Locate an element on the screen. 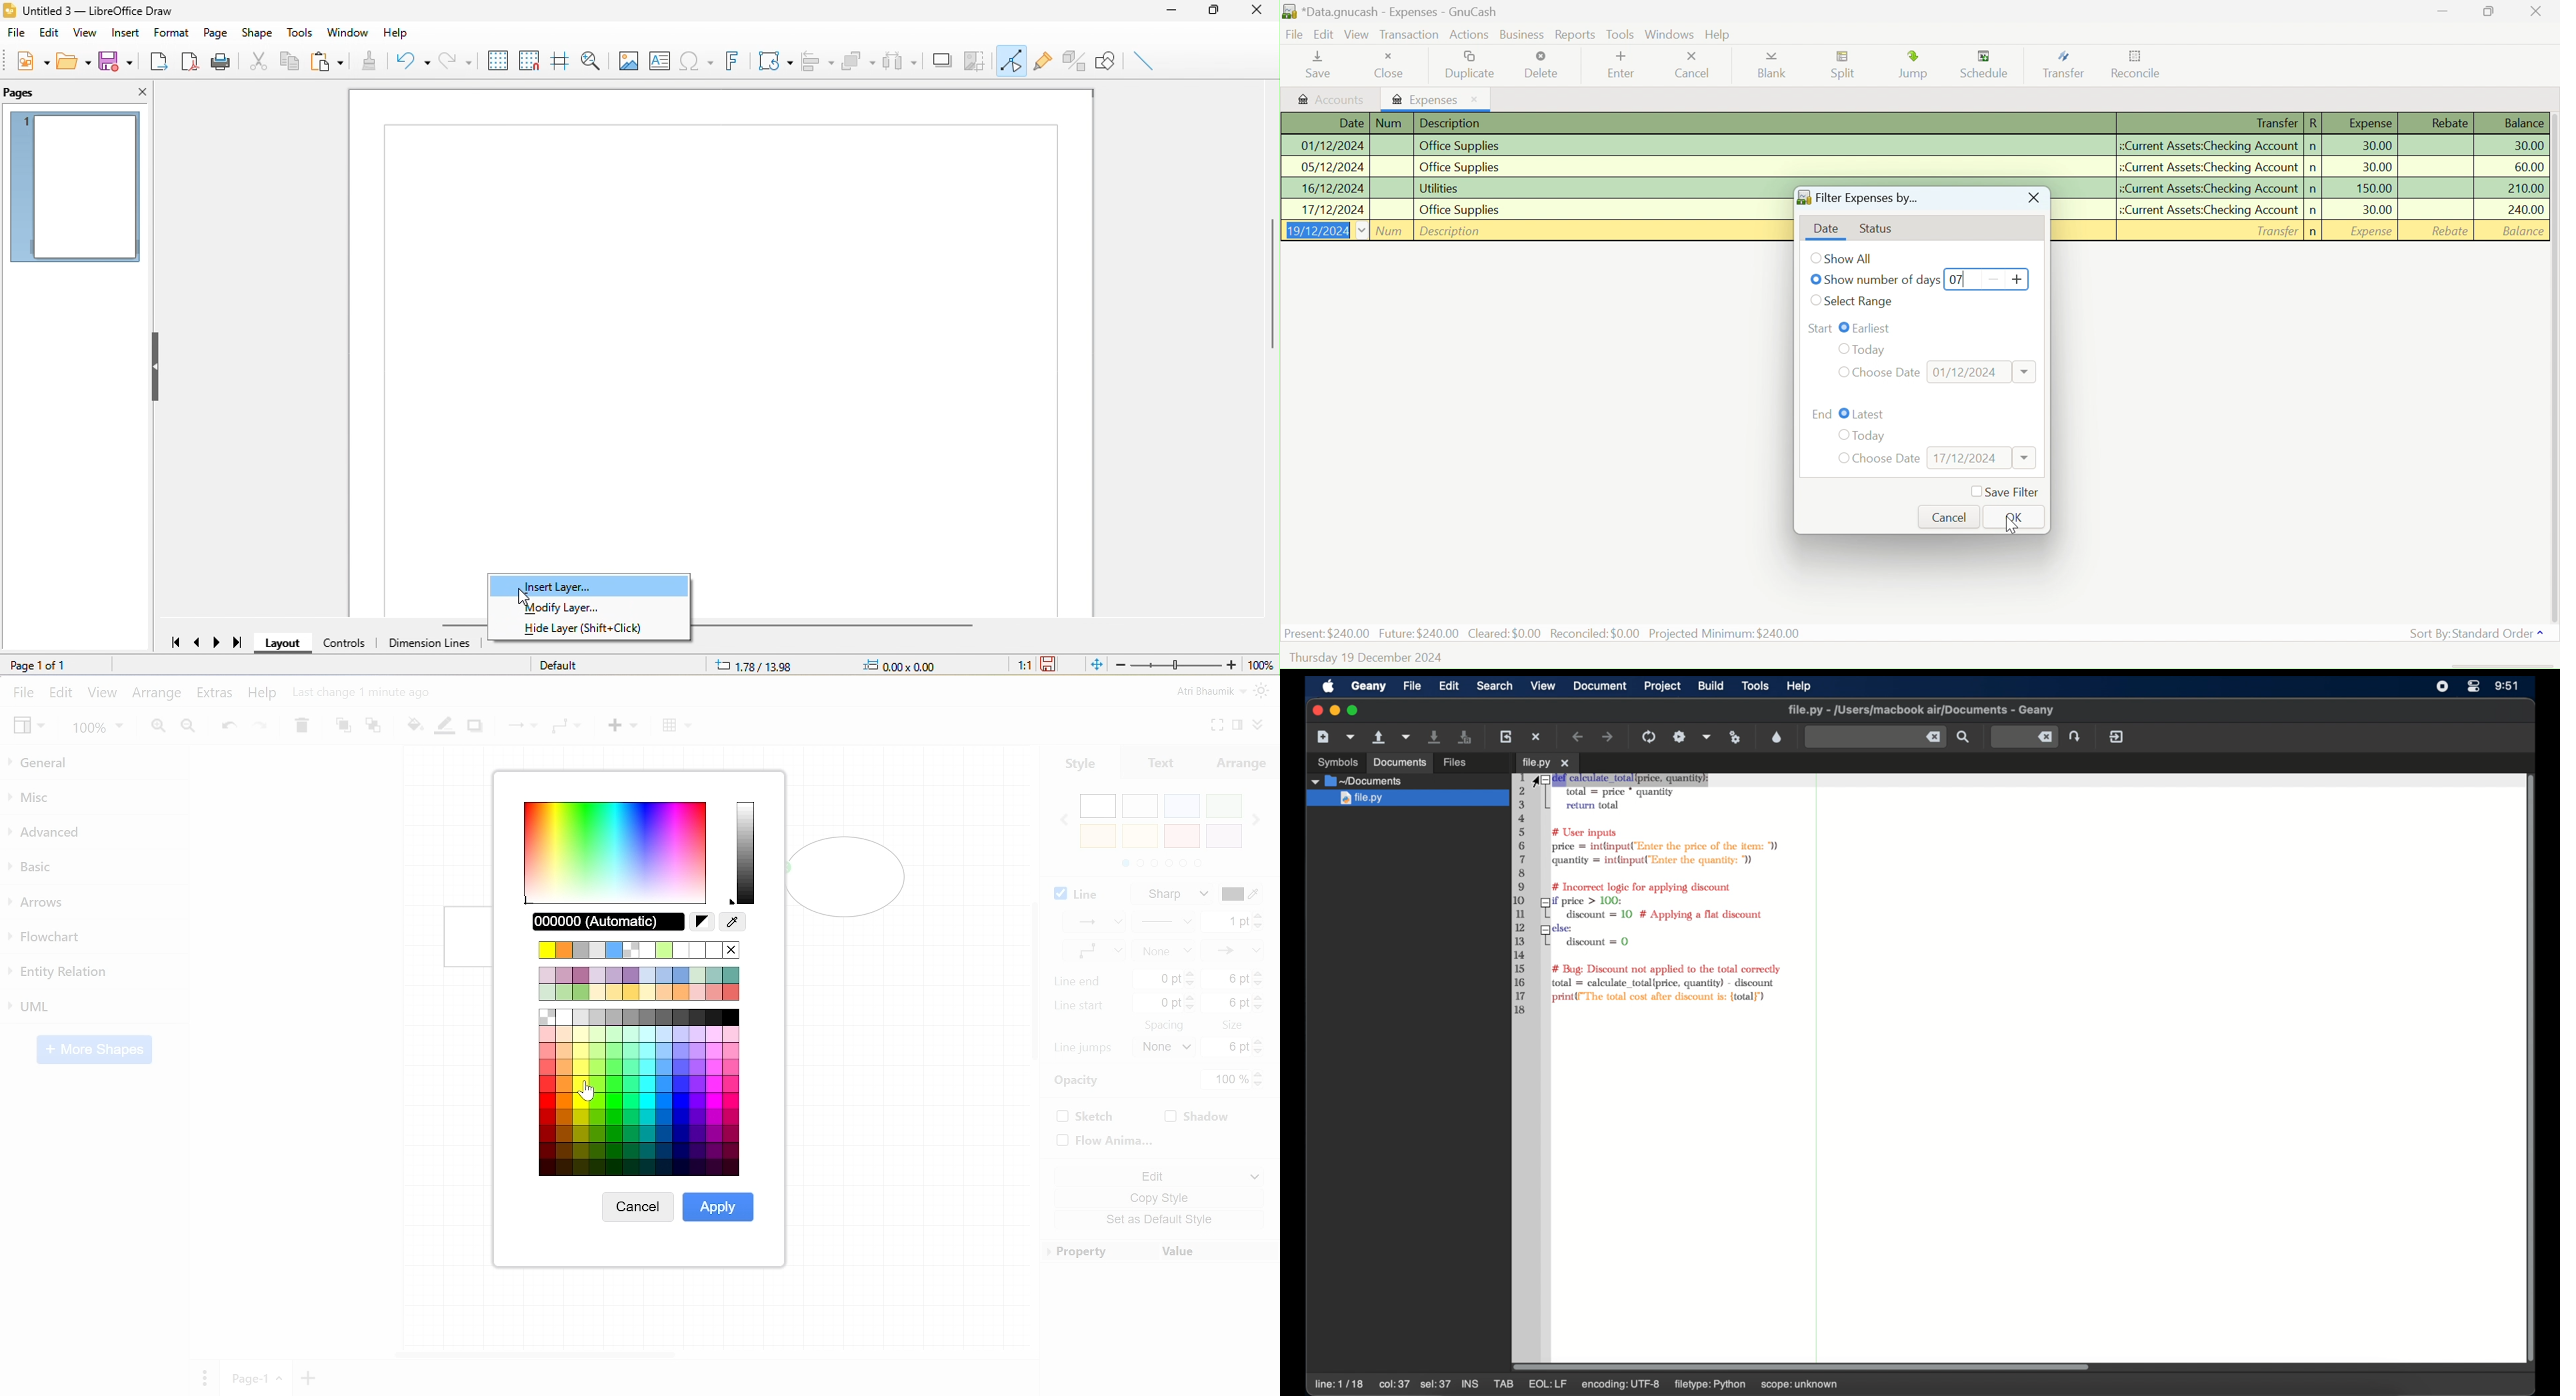  Checkbox is located at coordinates (1841, 372).